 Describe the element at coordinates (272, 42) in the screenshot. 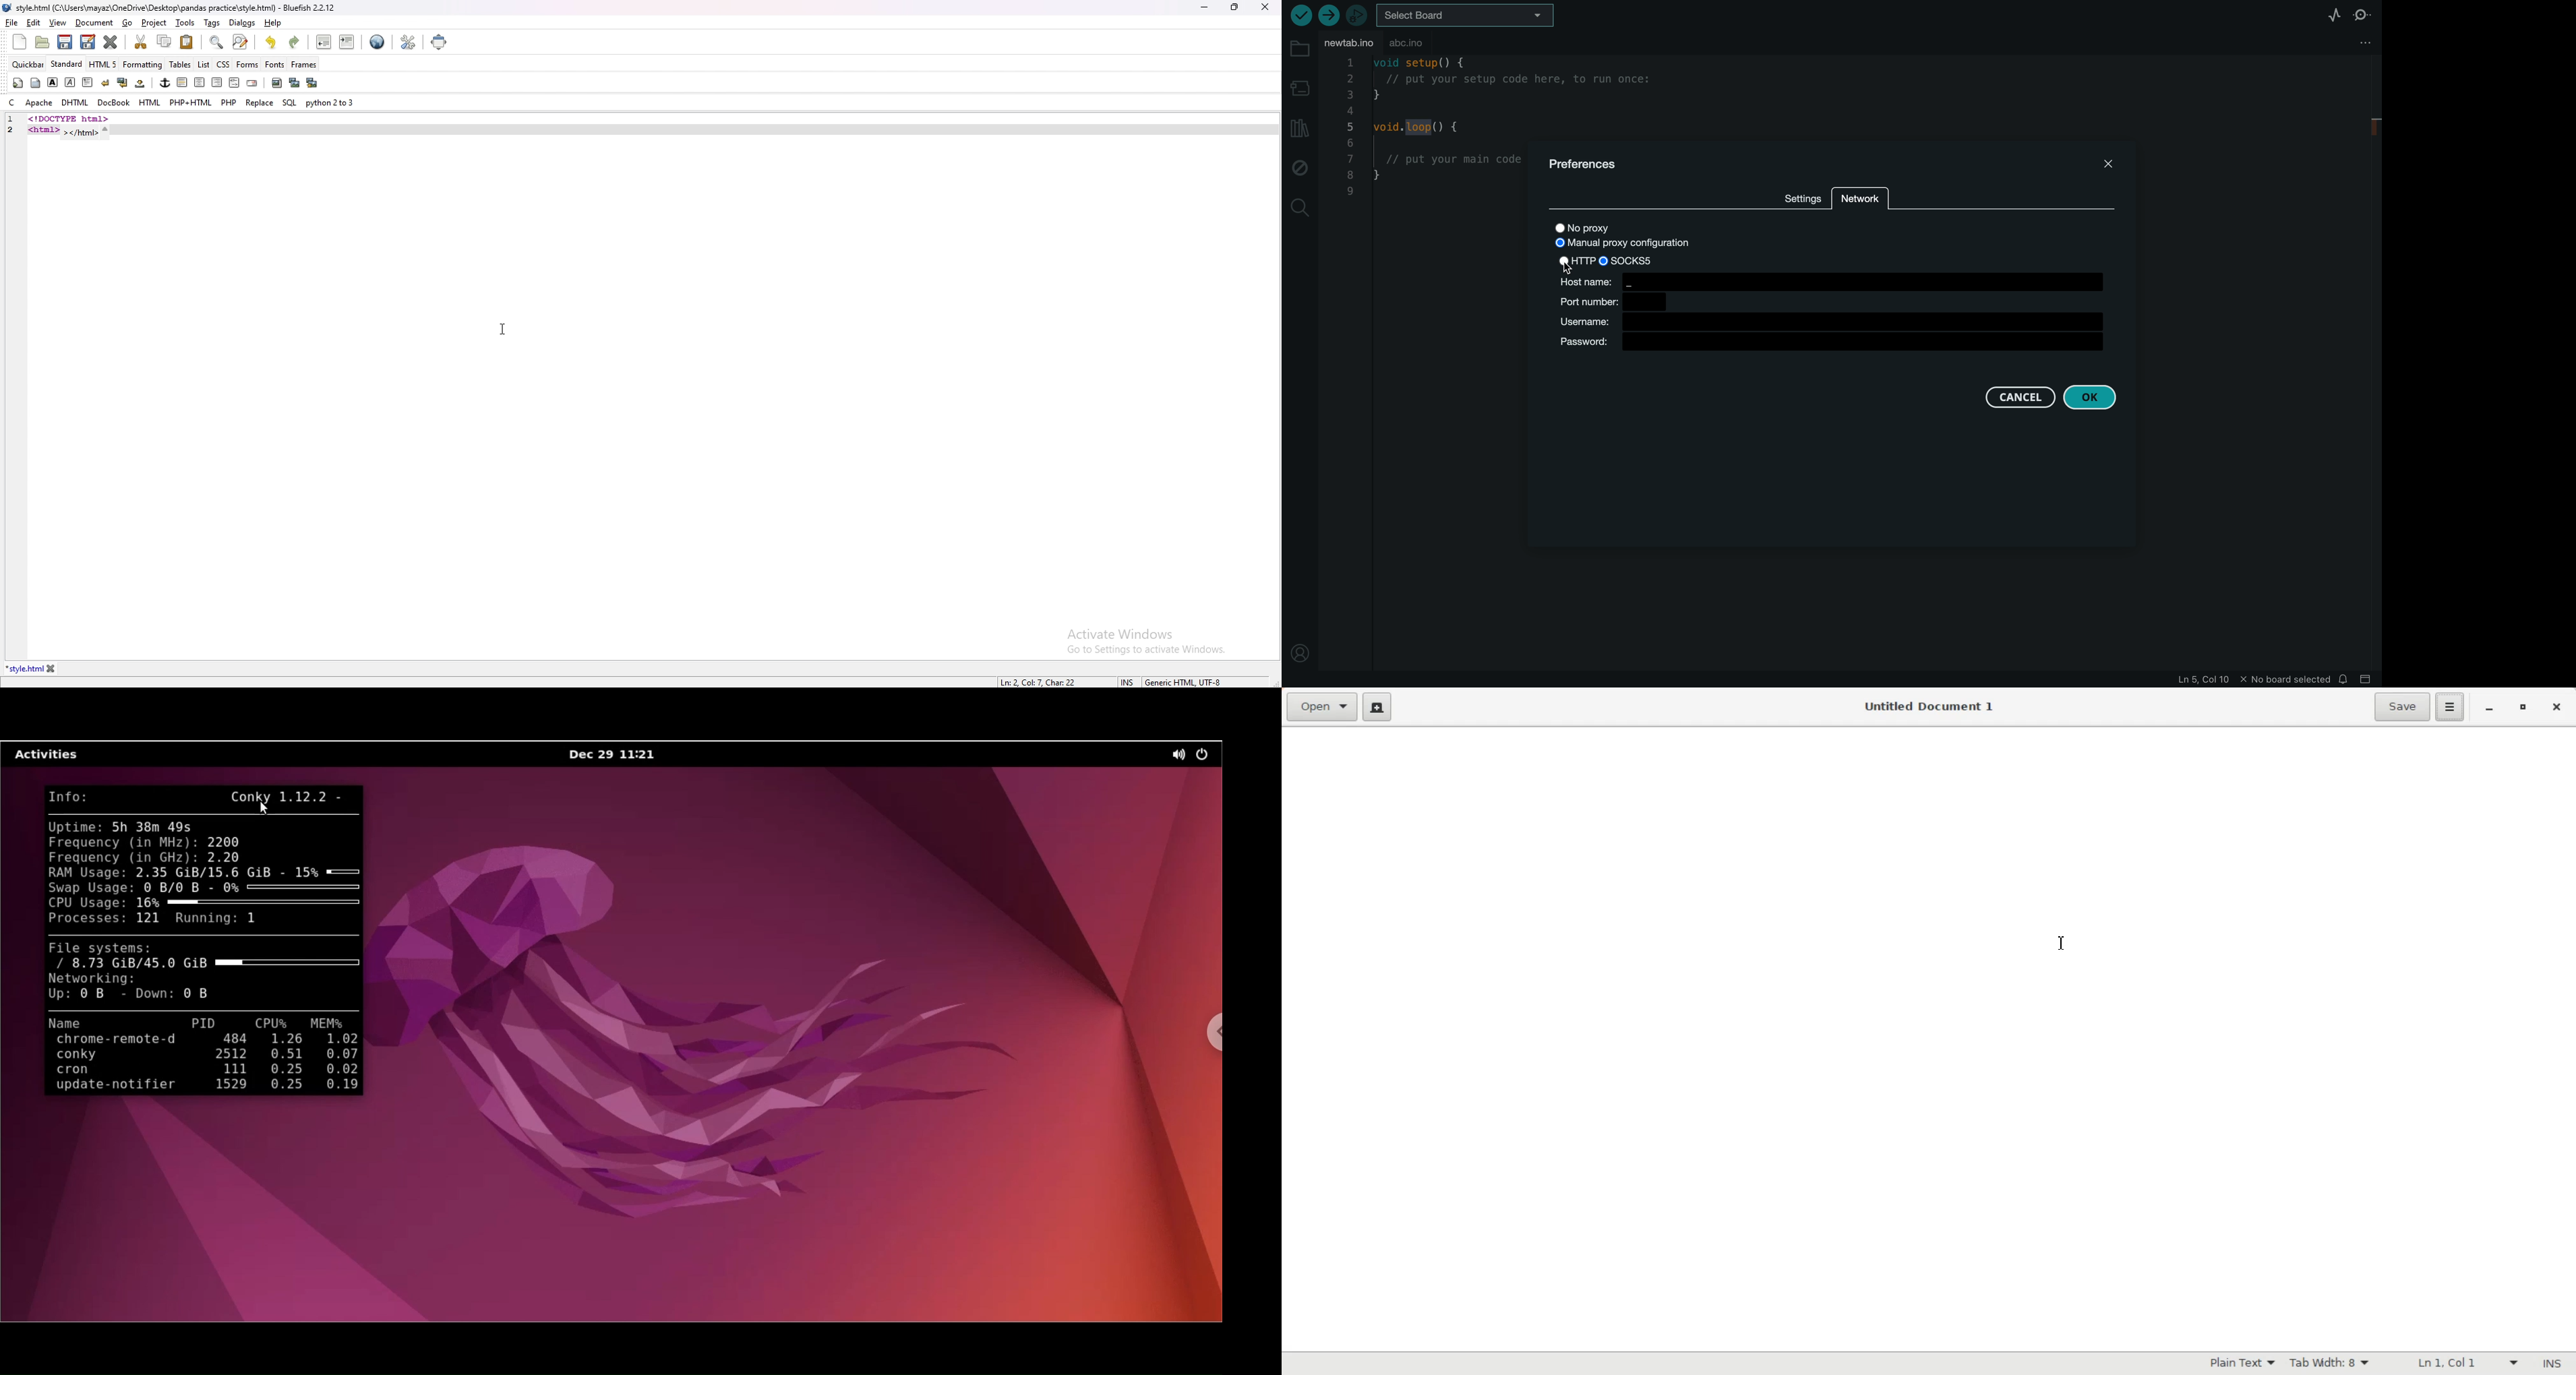

I see `undo` at that location.